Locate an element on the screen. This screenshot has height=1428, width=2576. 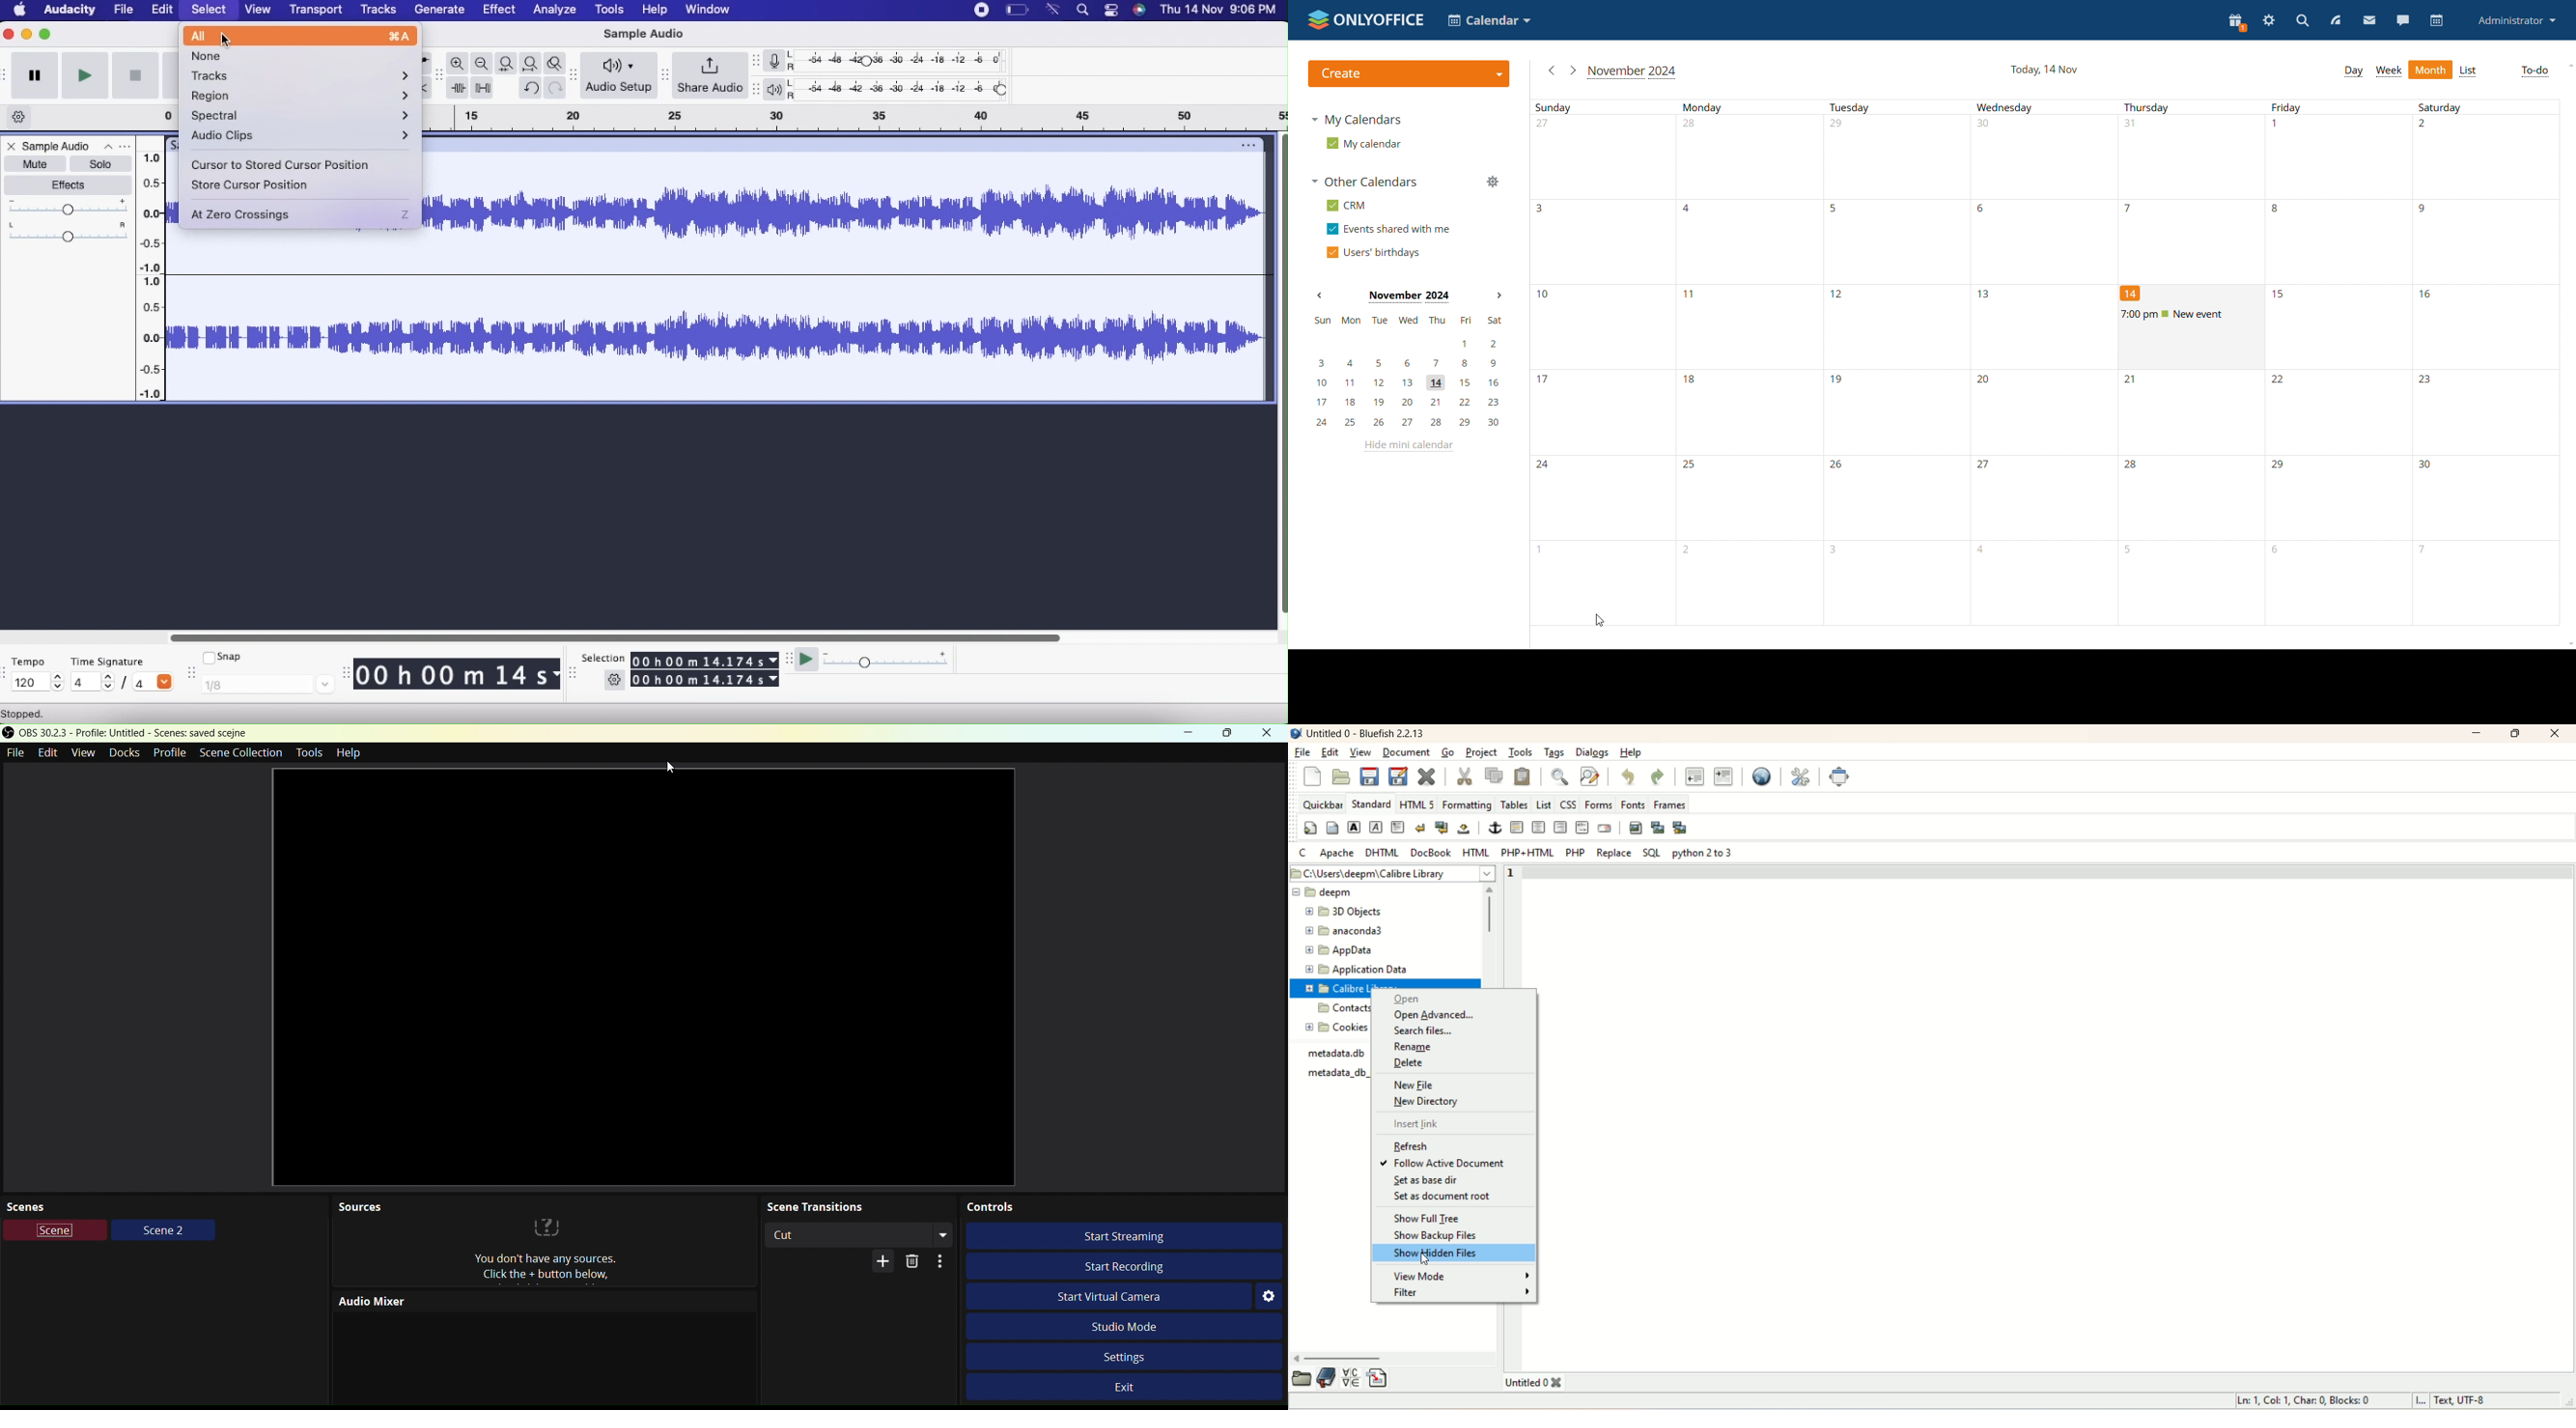
All is located at coordinates (302, 37).